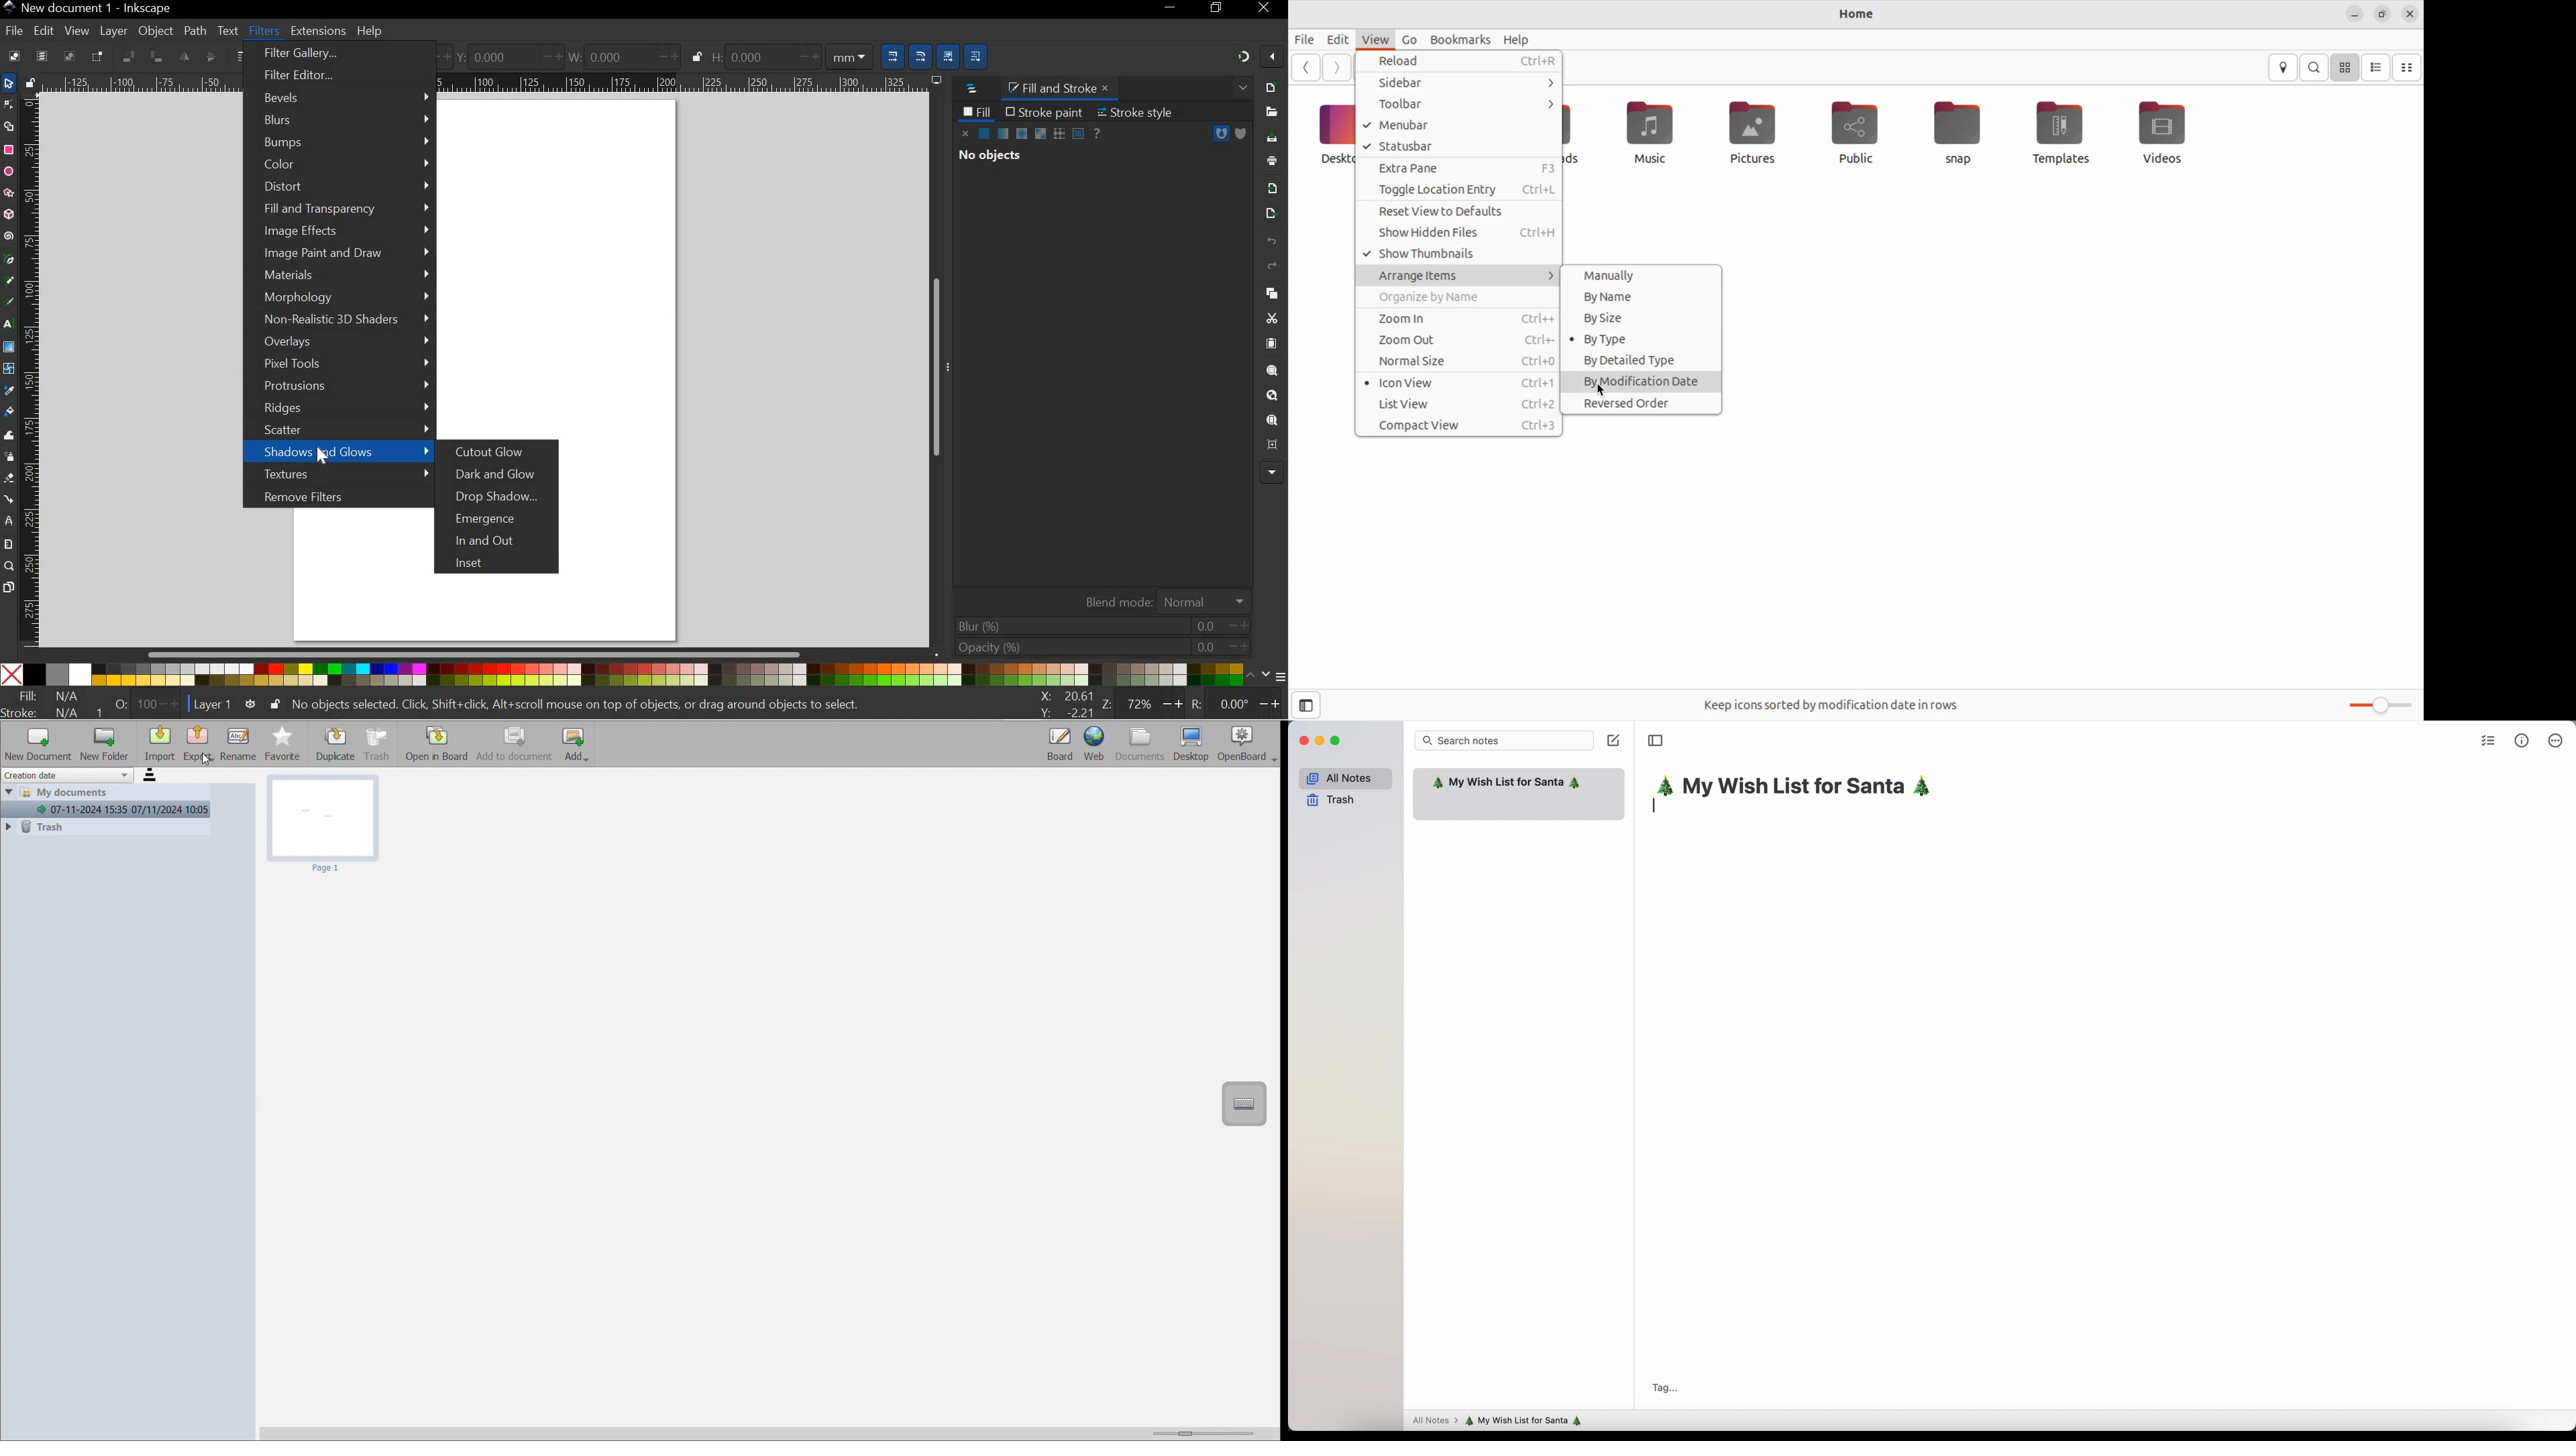  What do you see at coordinates (339, 276) in the screenshot?
I see `MATERIALS` at bounding box center [339, 276].